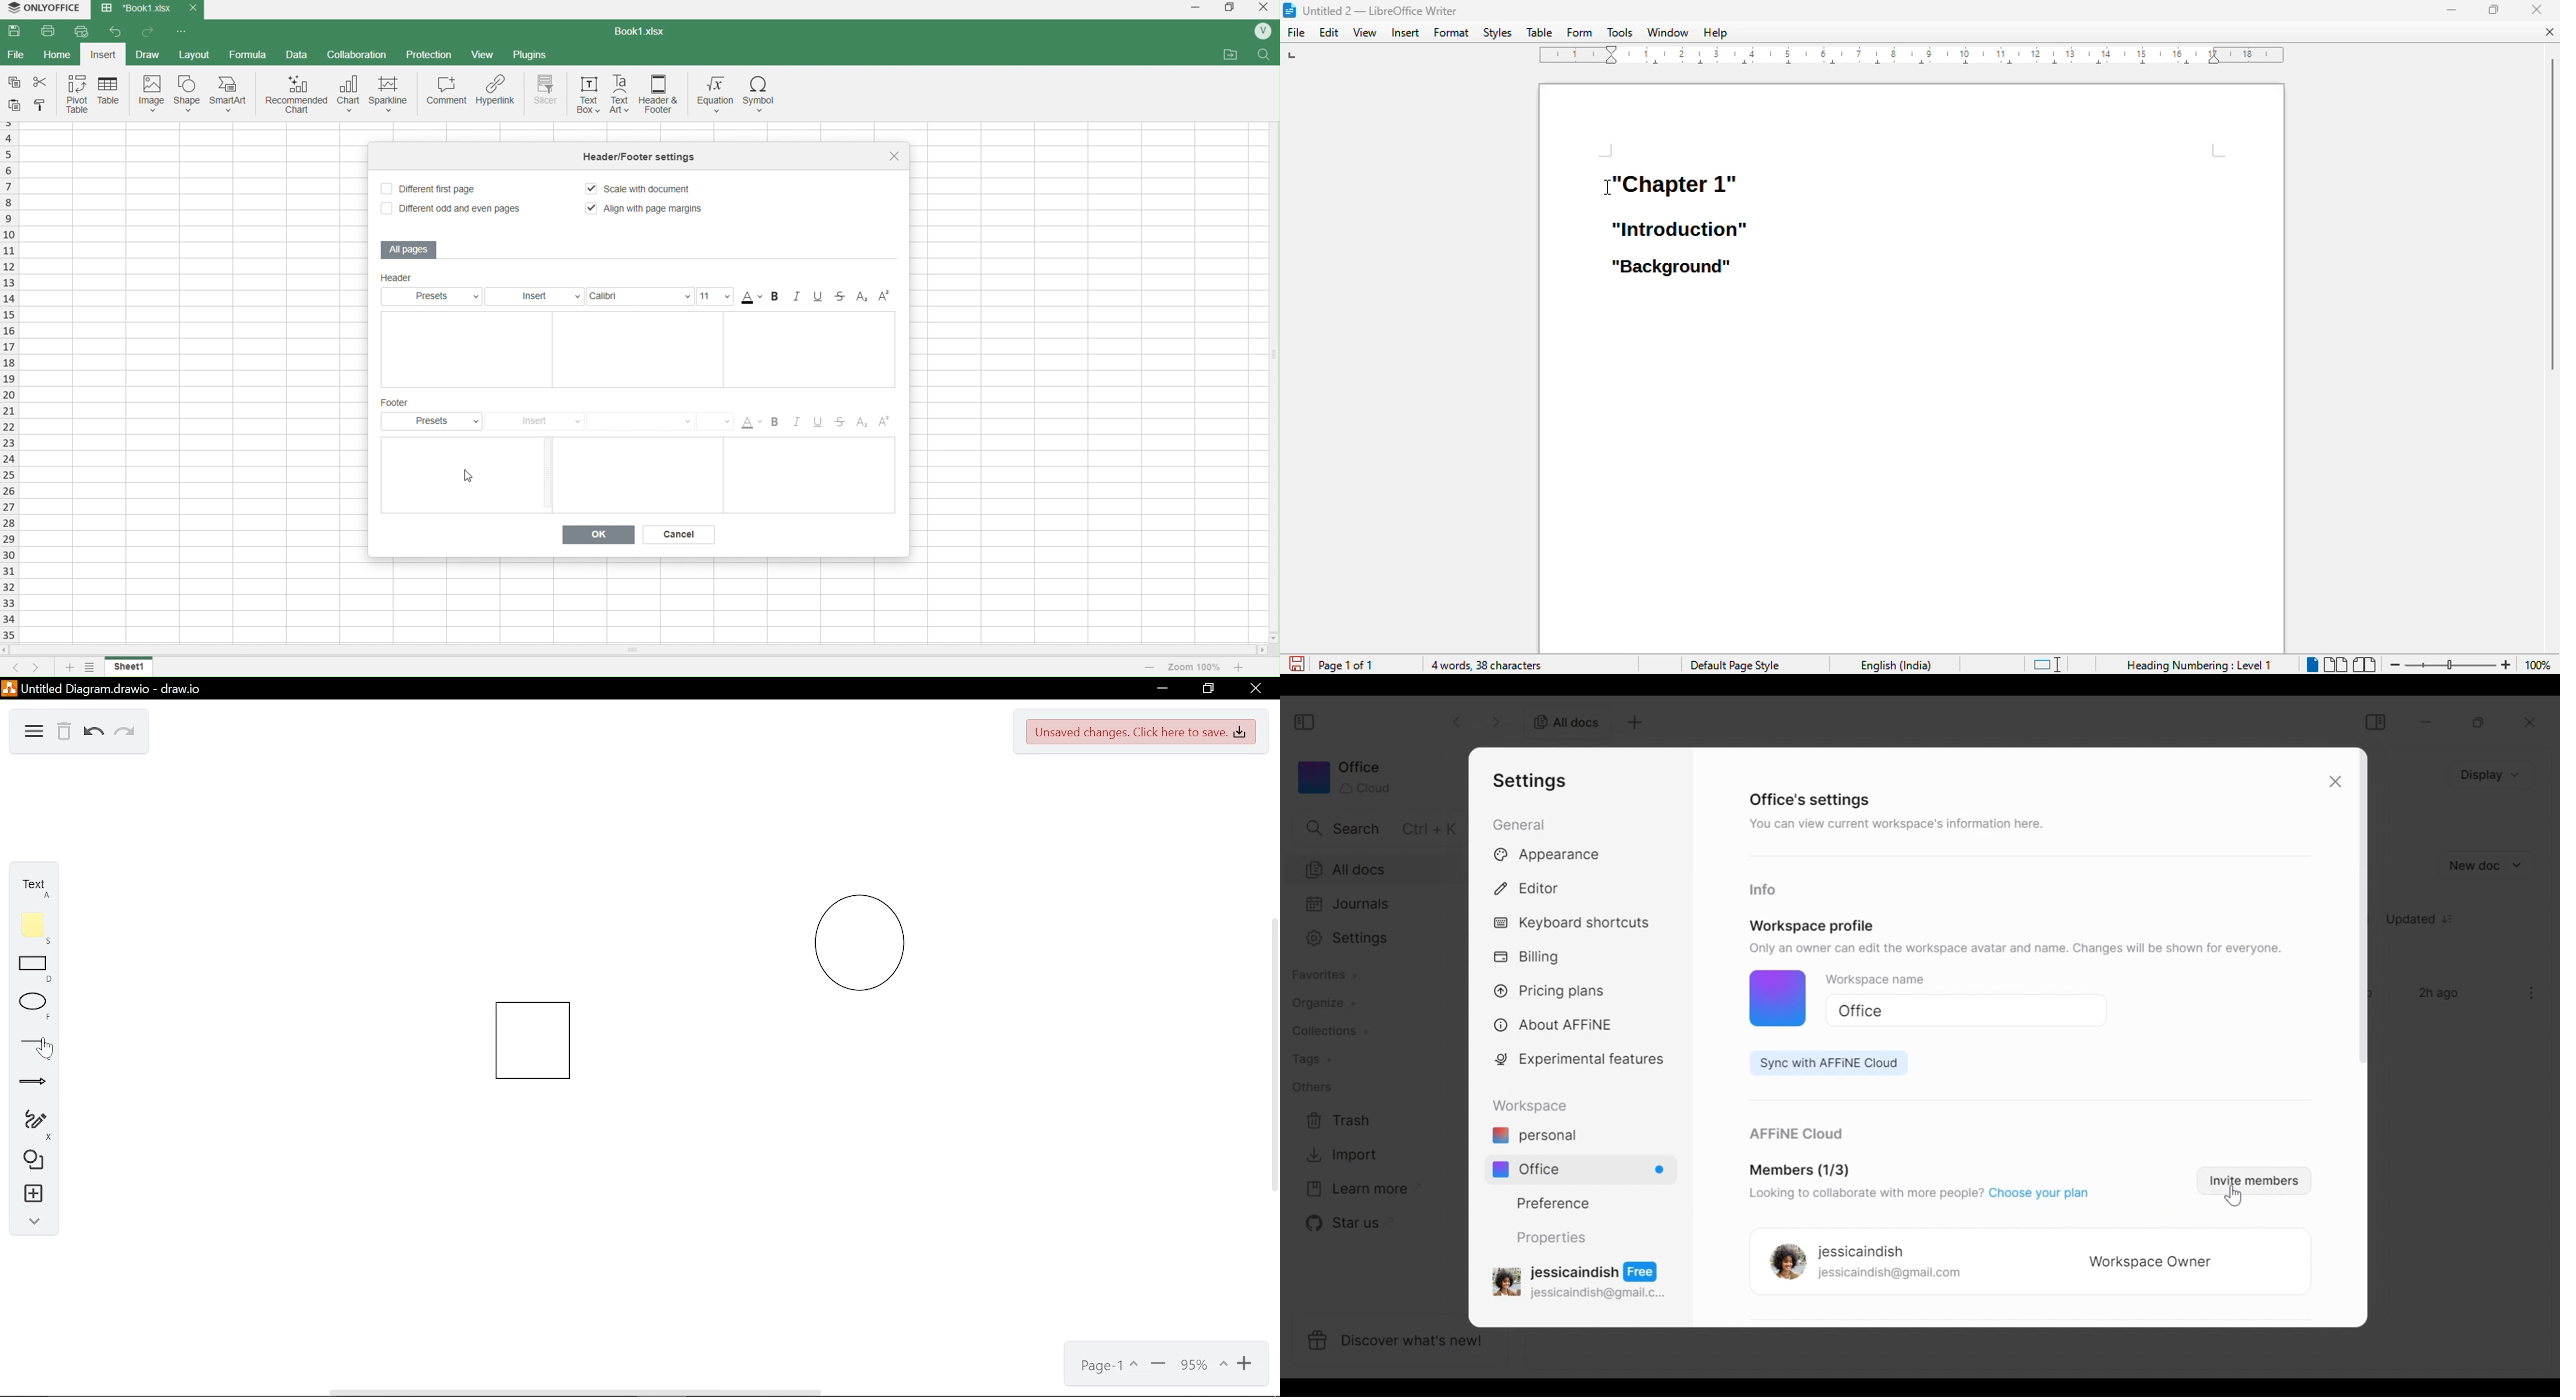 The width and height of the screenshot is (2576, 1400). I want to click on cell color, so click(41, 107).